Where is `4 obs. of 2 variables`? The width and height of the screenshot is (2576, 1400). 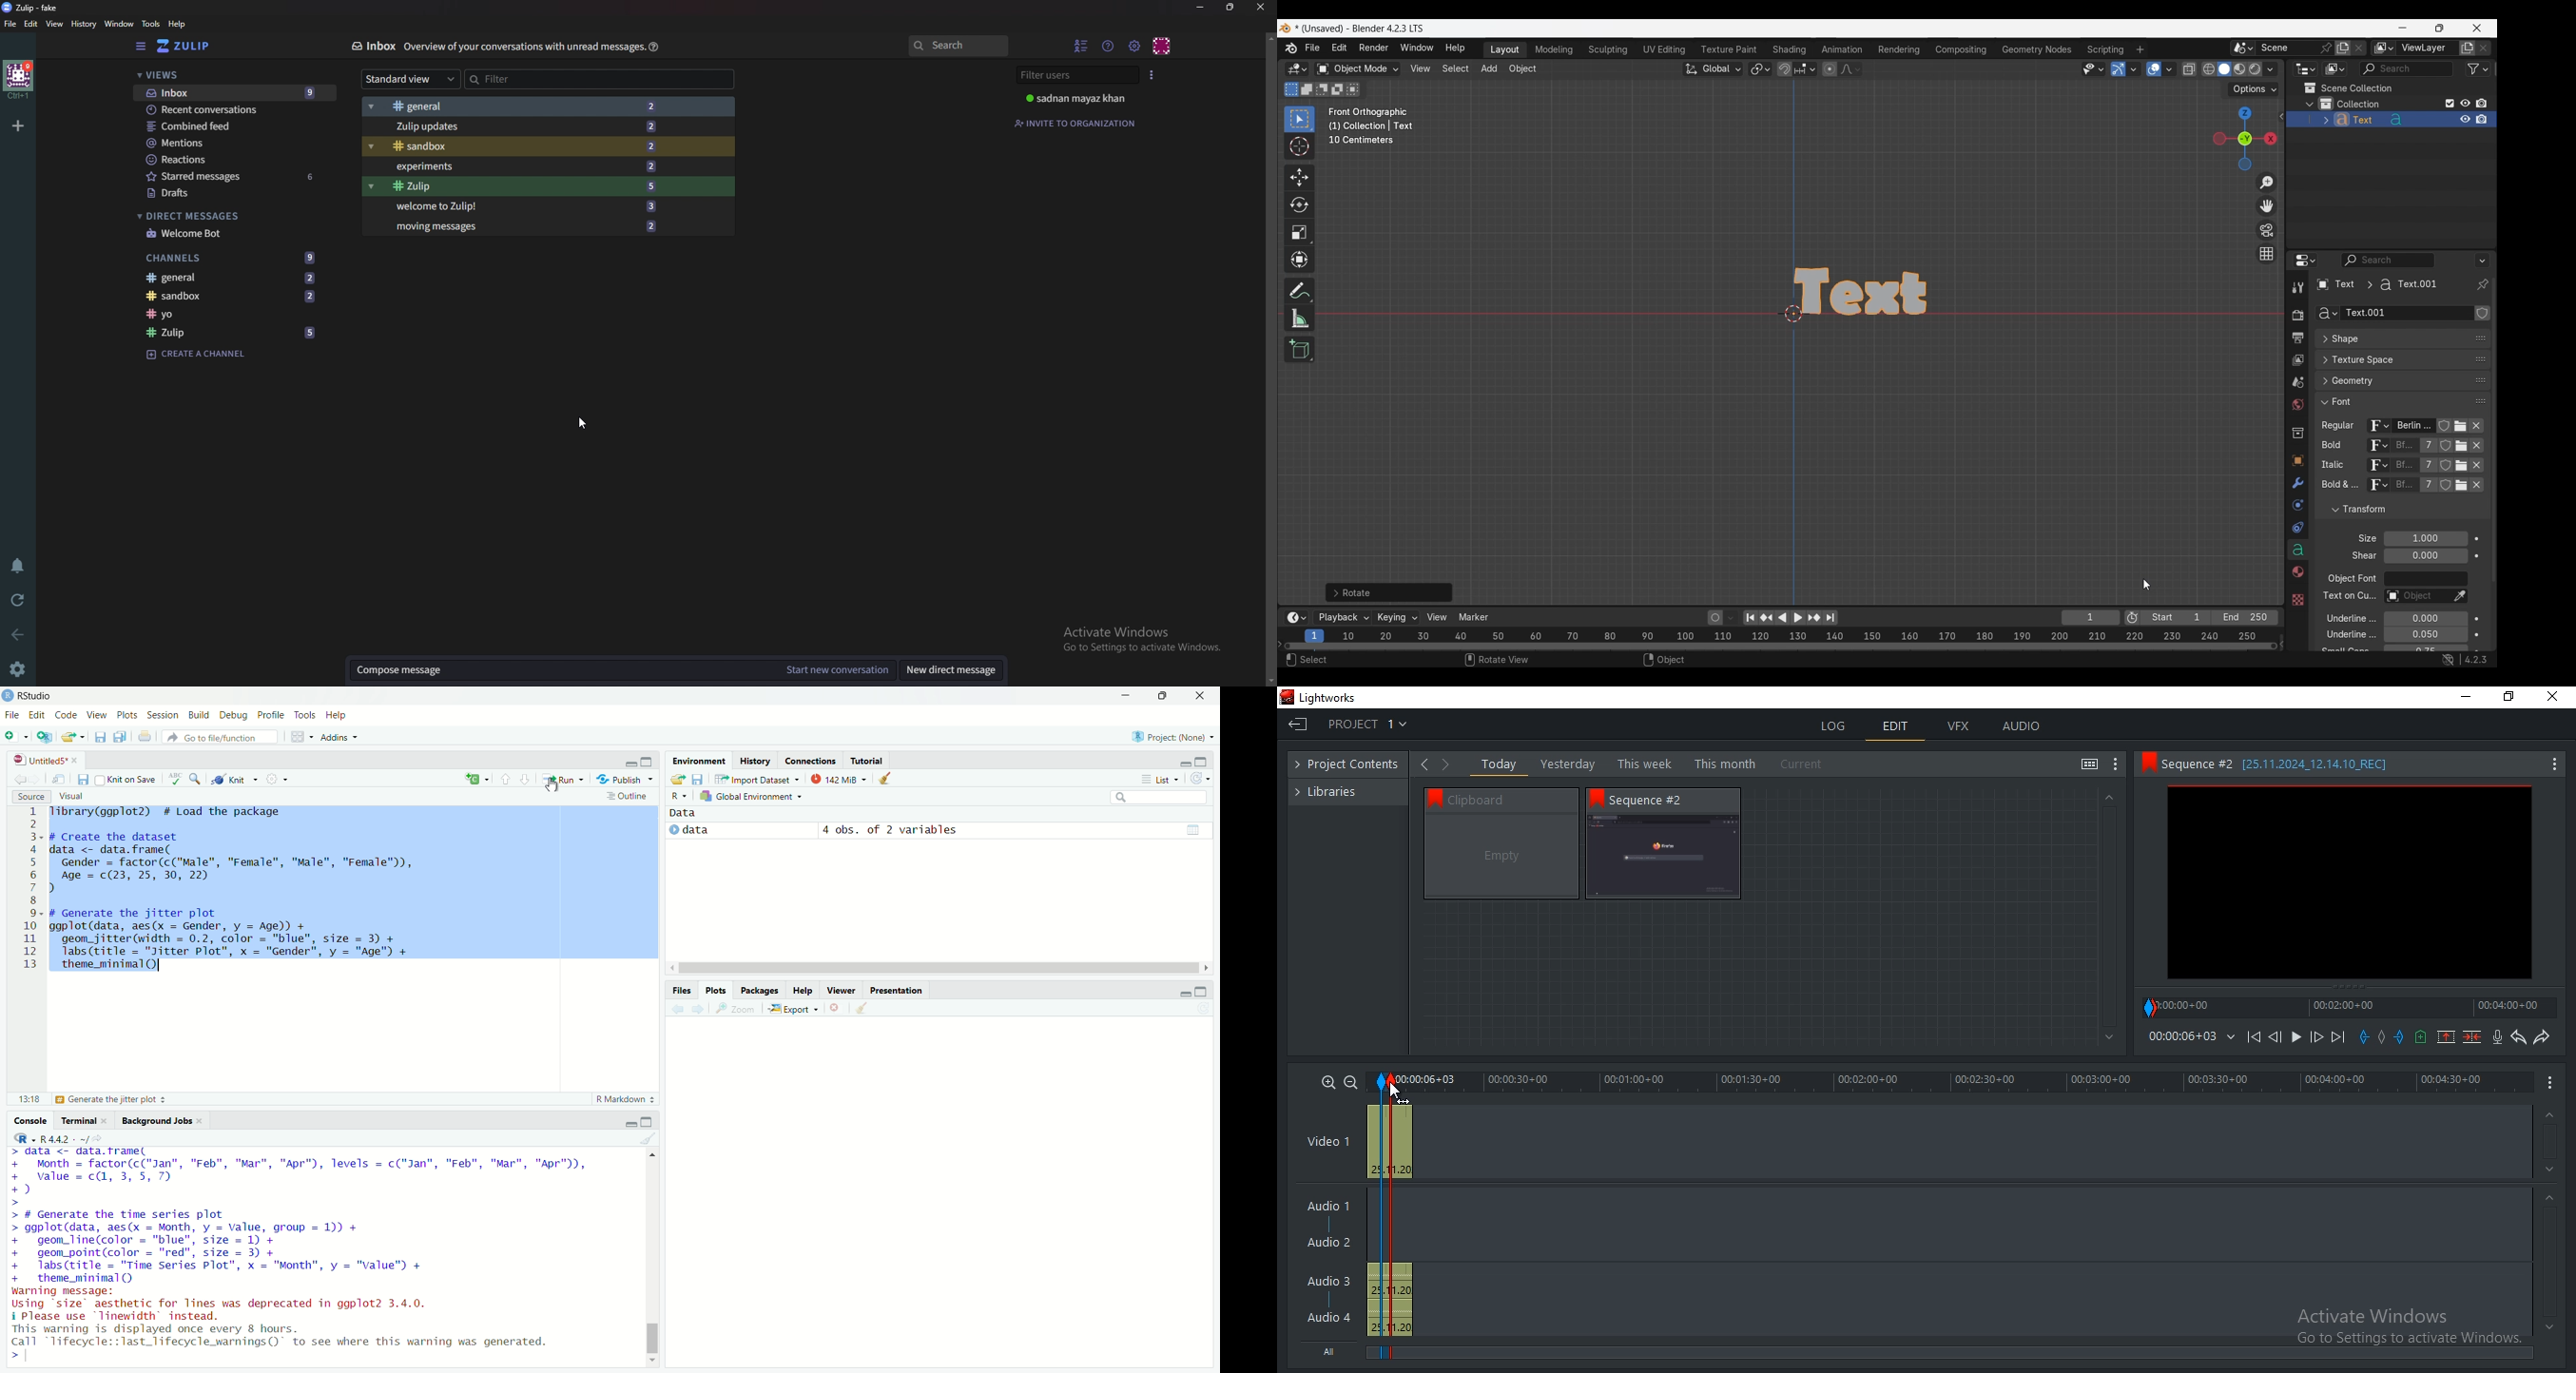 4 obs. of 2 variables is located at coordinates (890, 828).